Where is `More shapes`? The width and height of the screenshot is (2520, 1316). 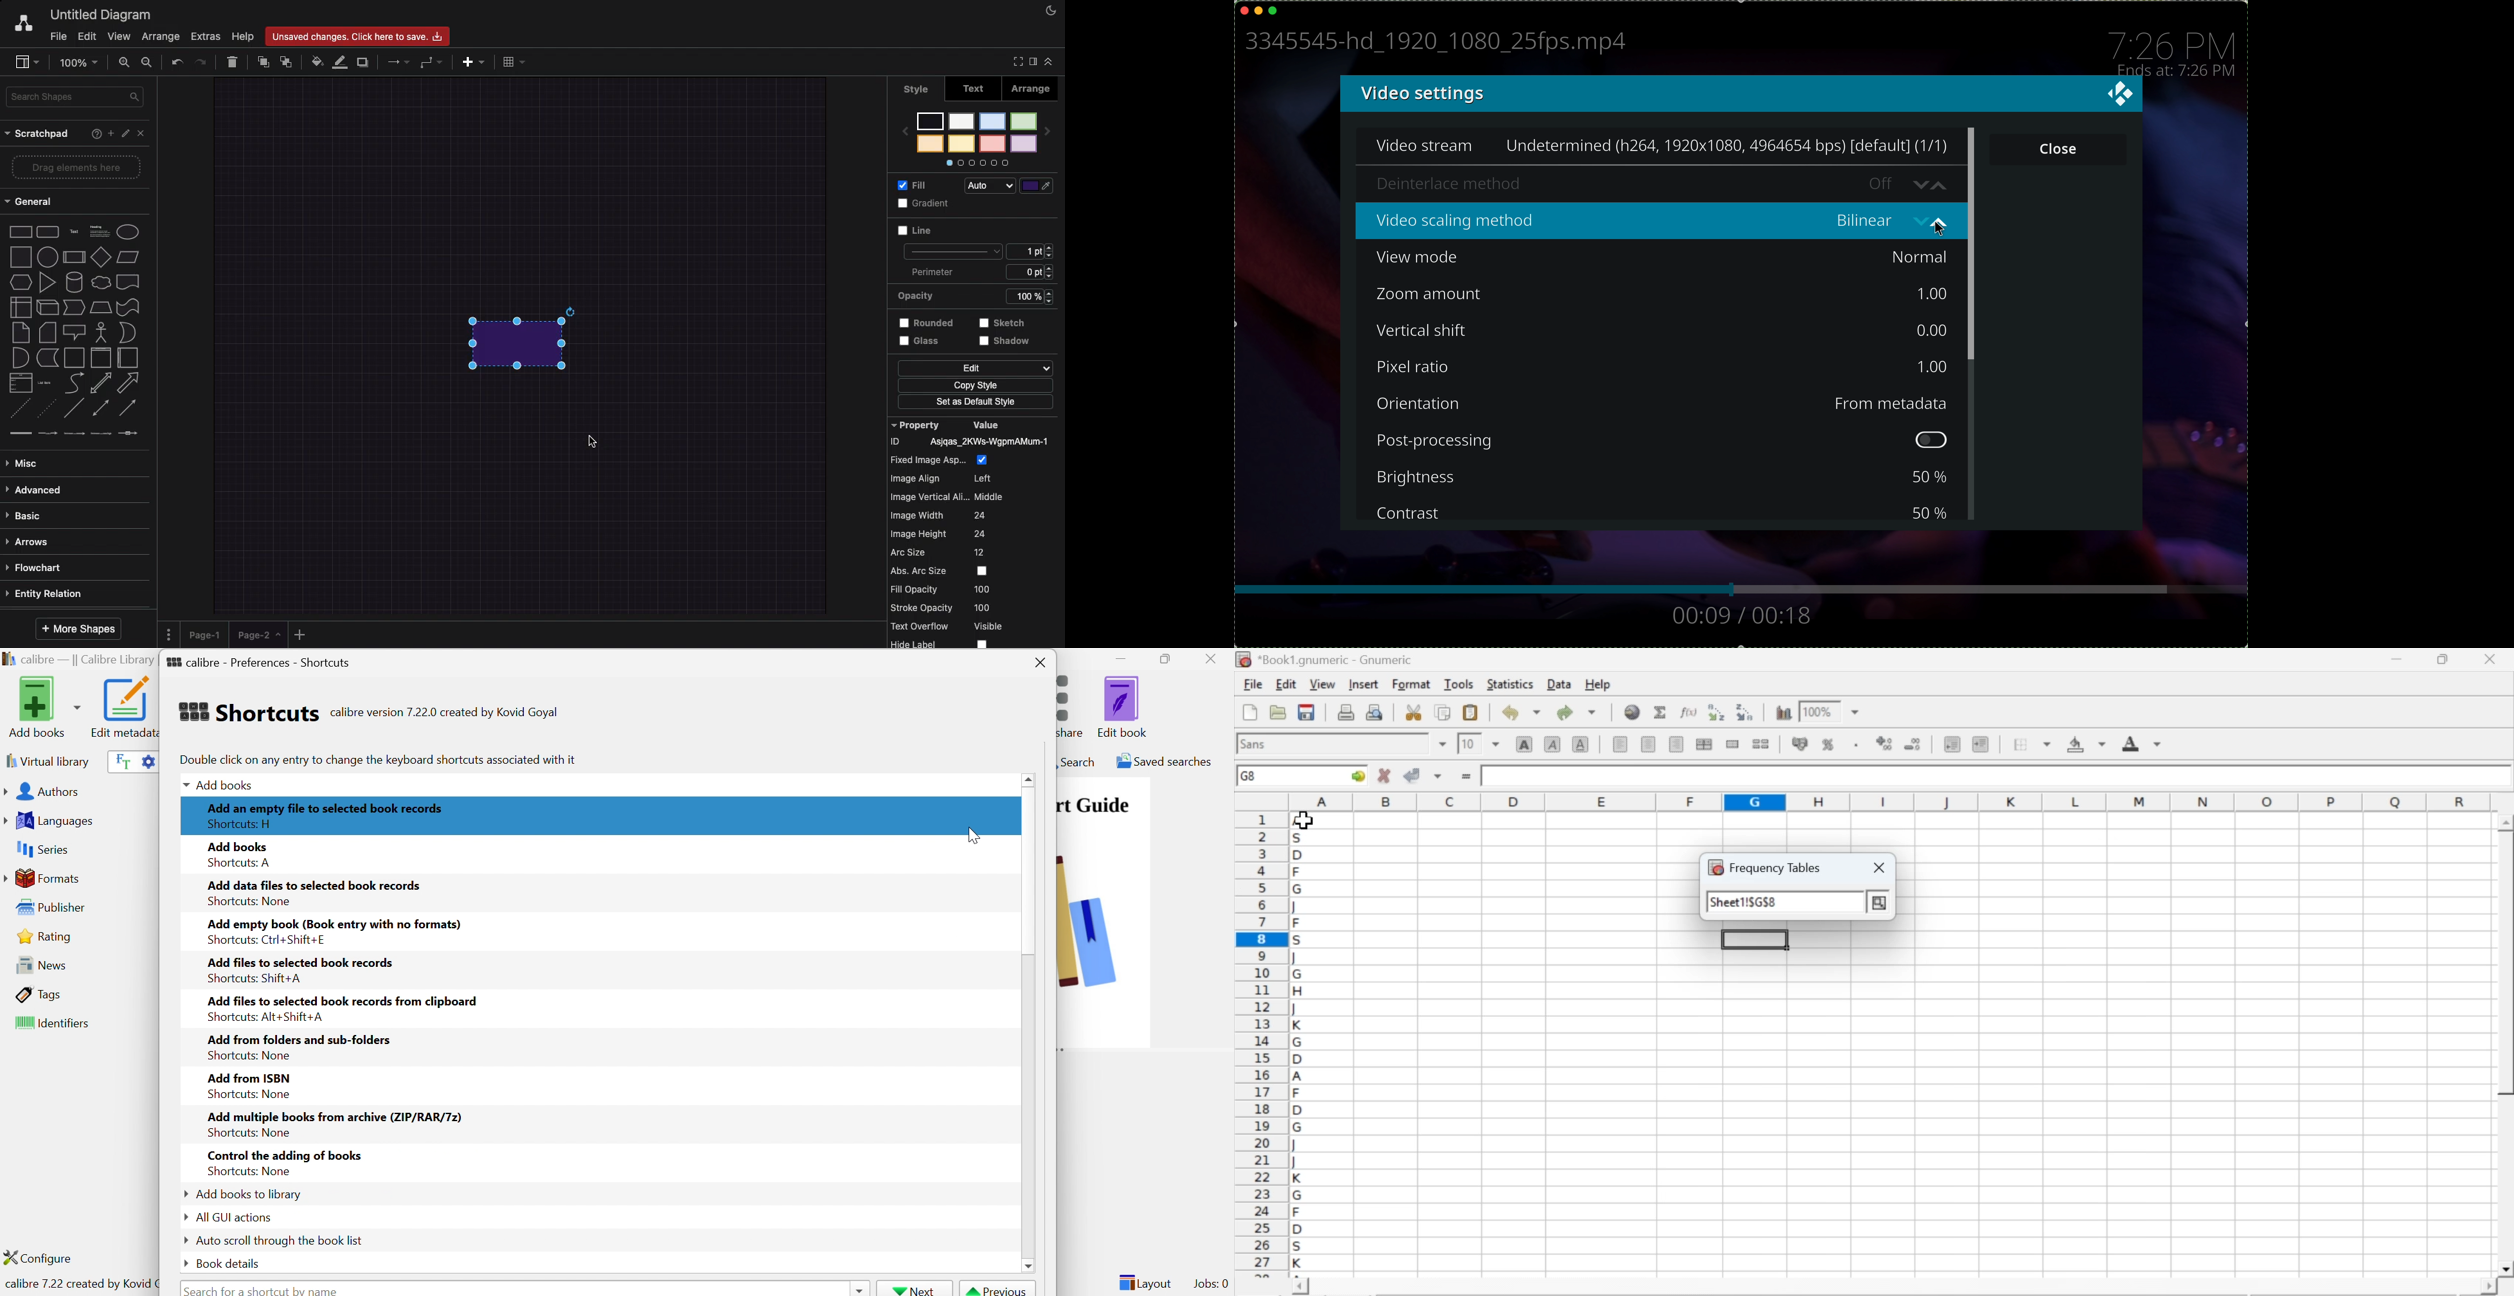
More shapes is located at coordinates (80, 626).